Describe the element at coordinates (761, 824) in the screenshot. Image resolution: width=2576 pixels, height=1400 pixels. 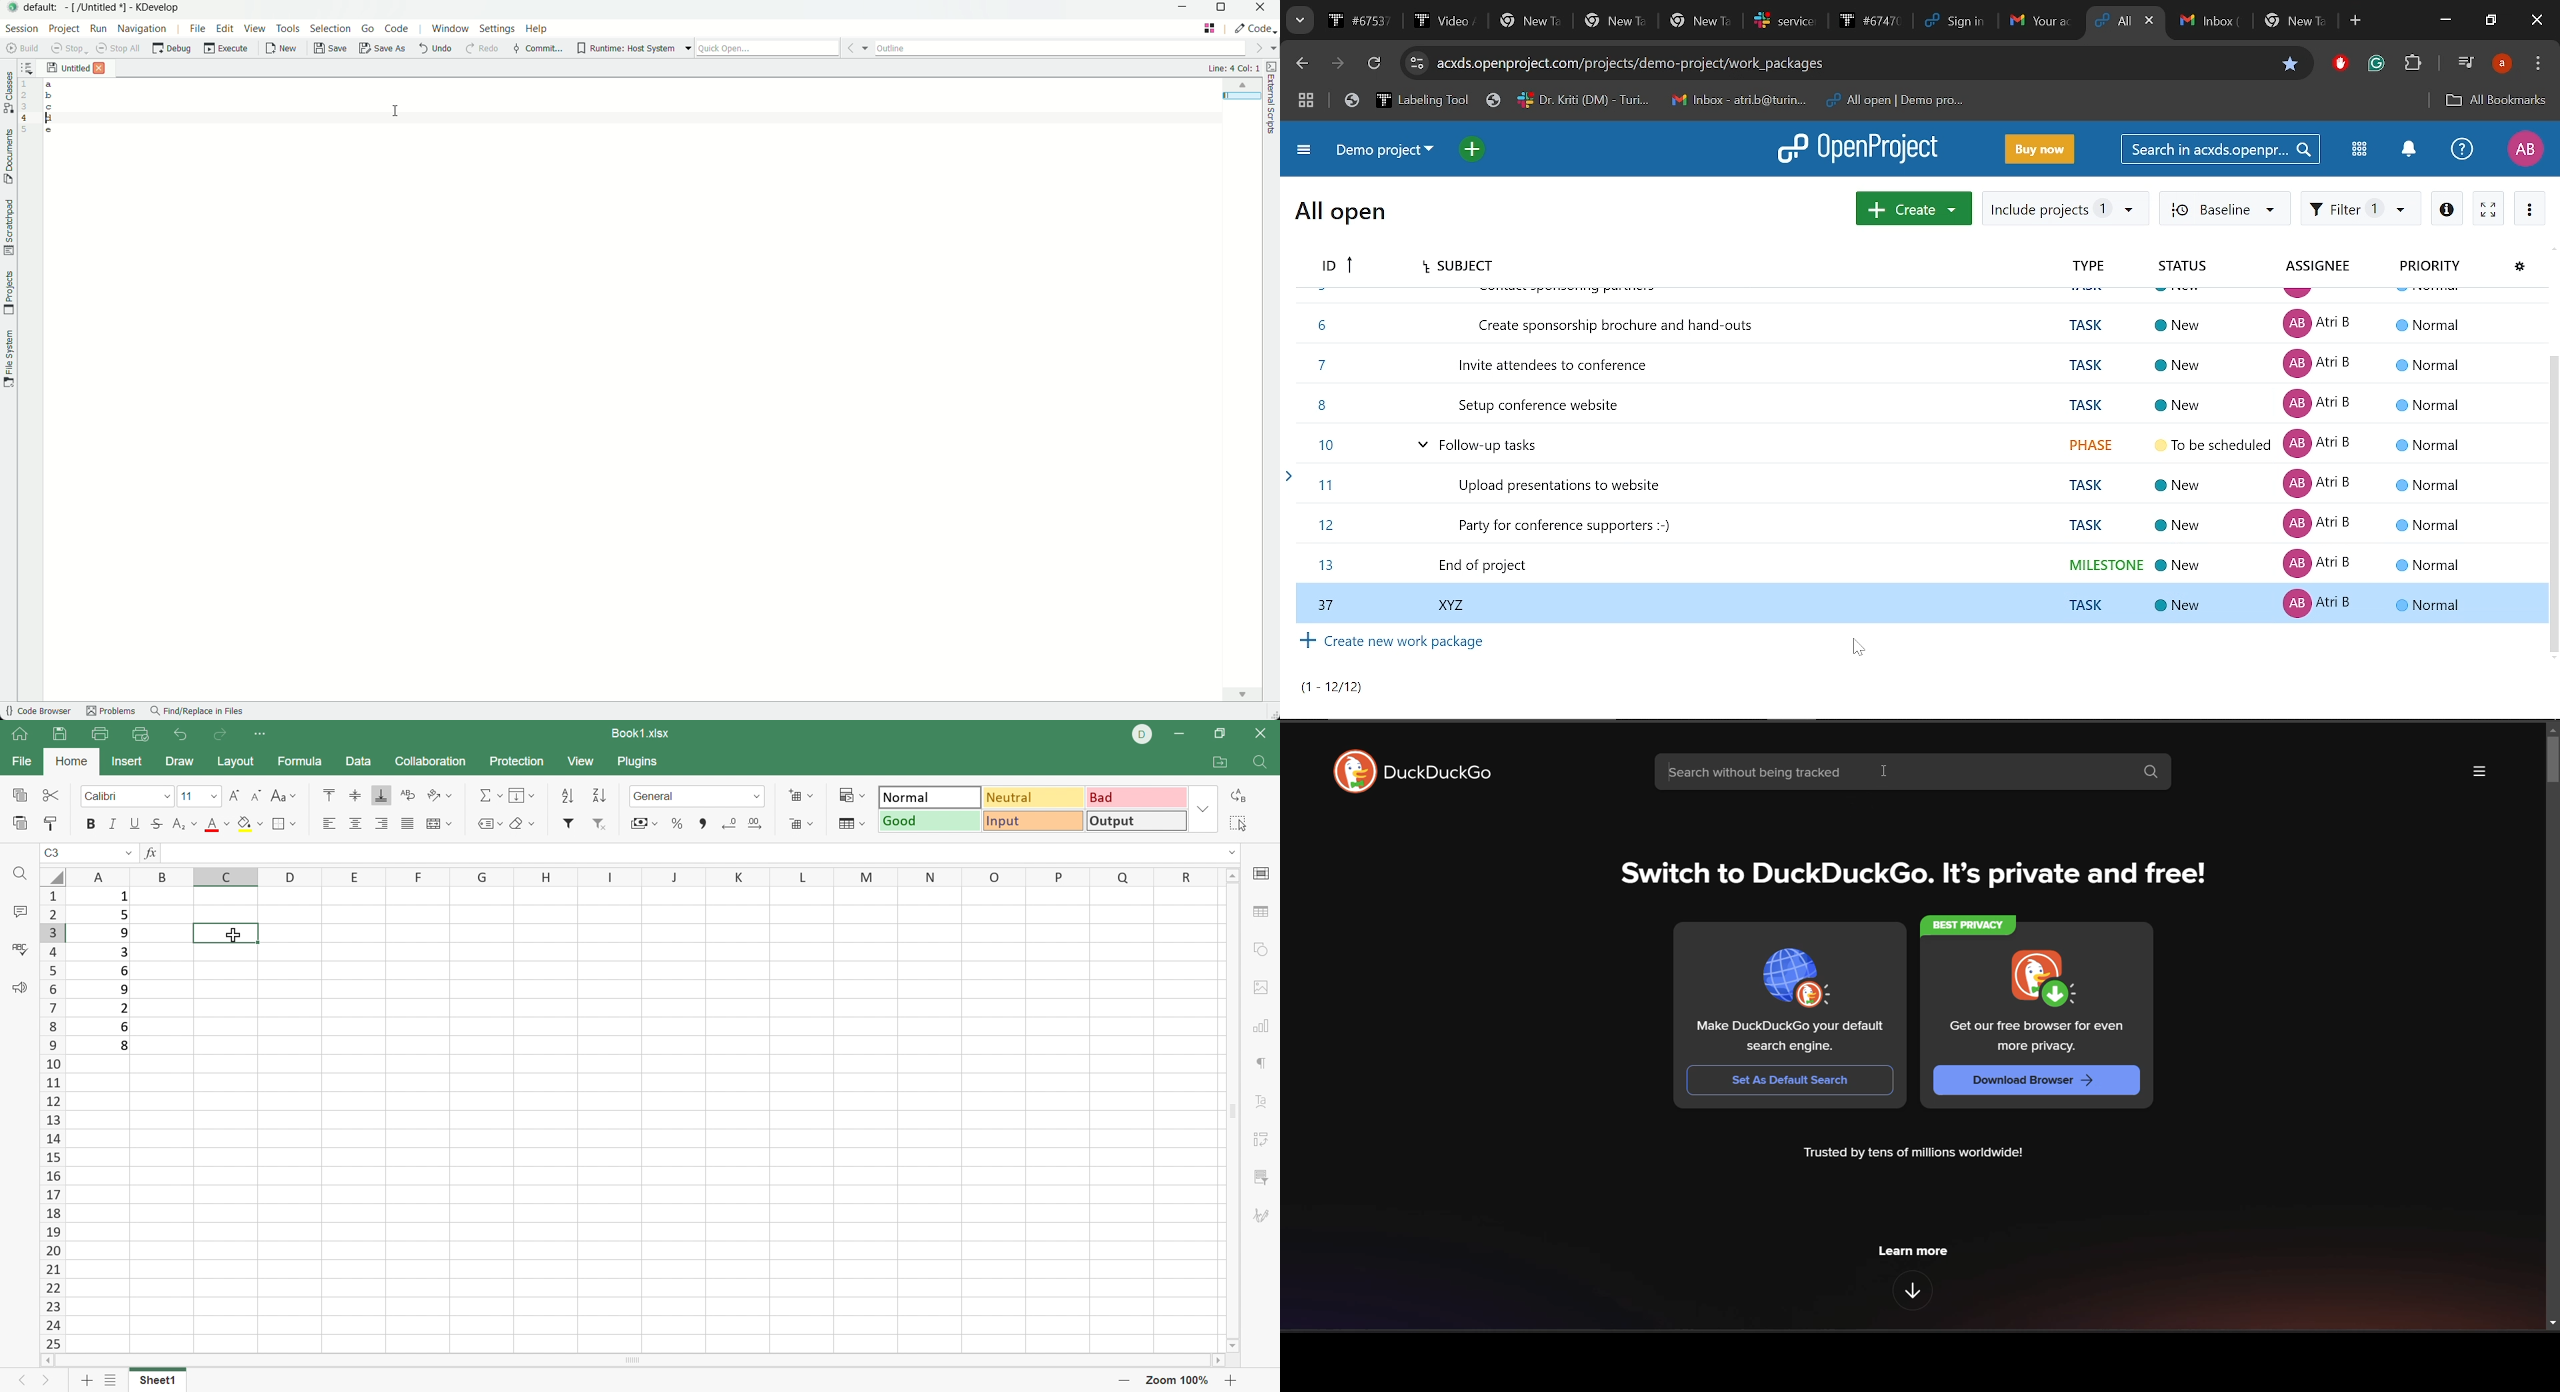
I see `Increase decimal` at that location.